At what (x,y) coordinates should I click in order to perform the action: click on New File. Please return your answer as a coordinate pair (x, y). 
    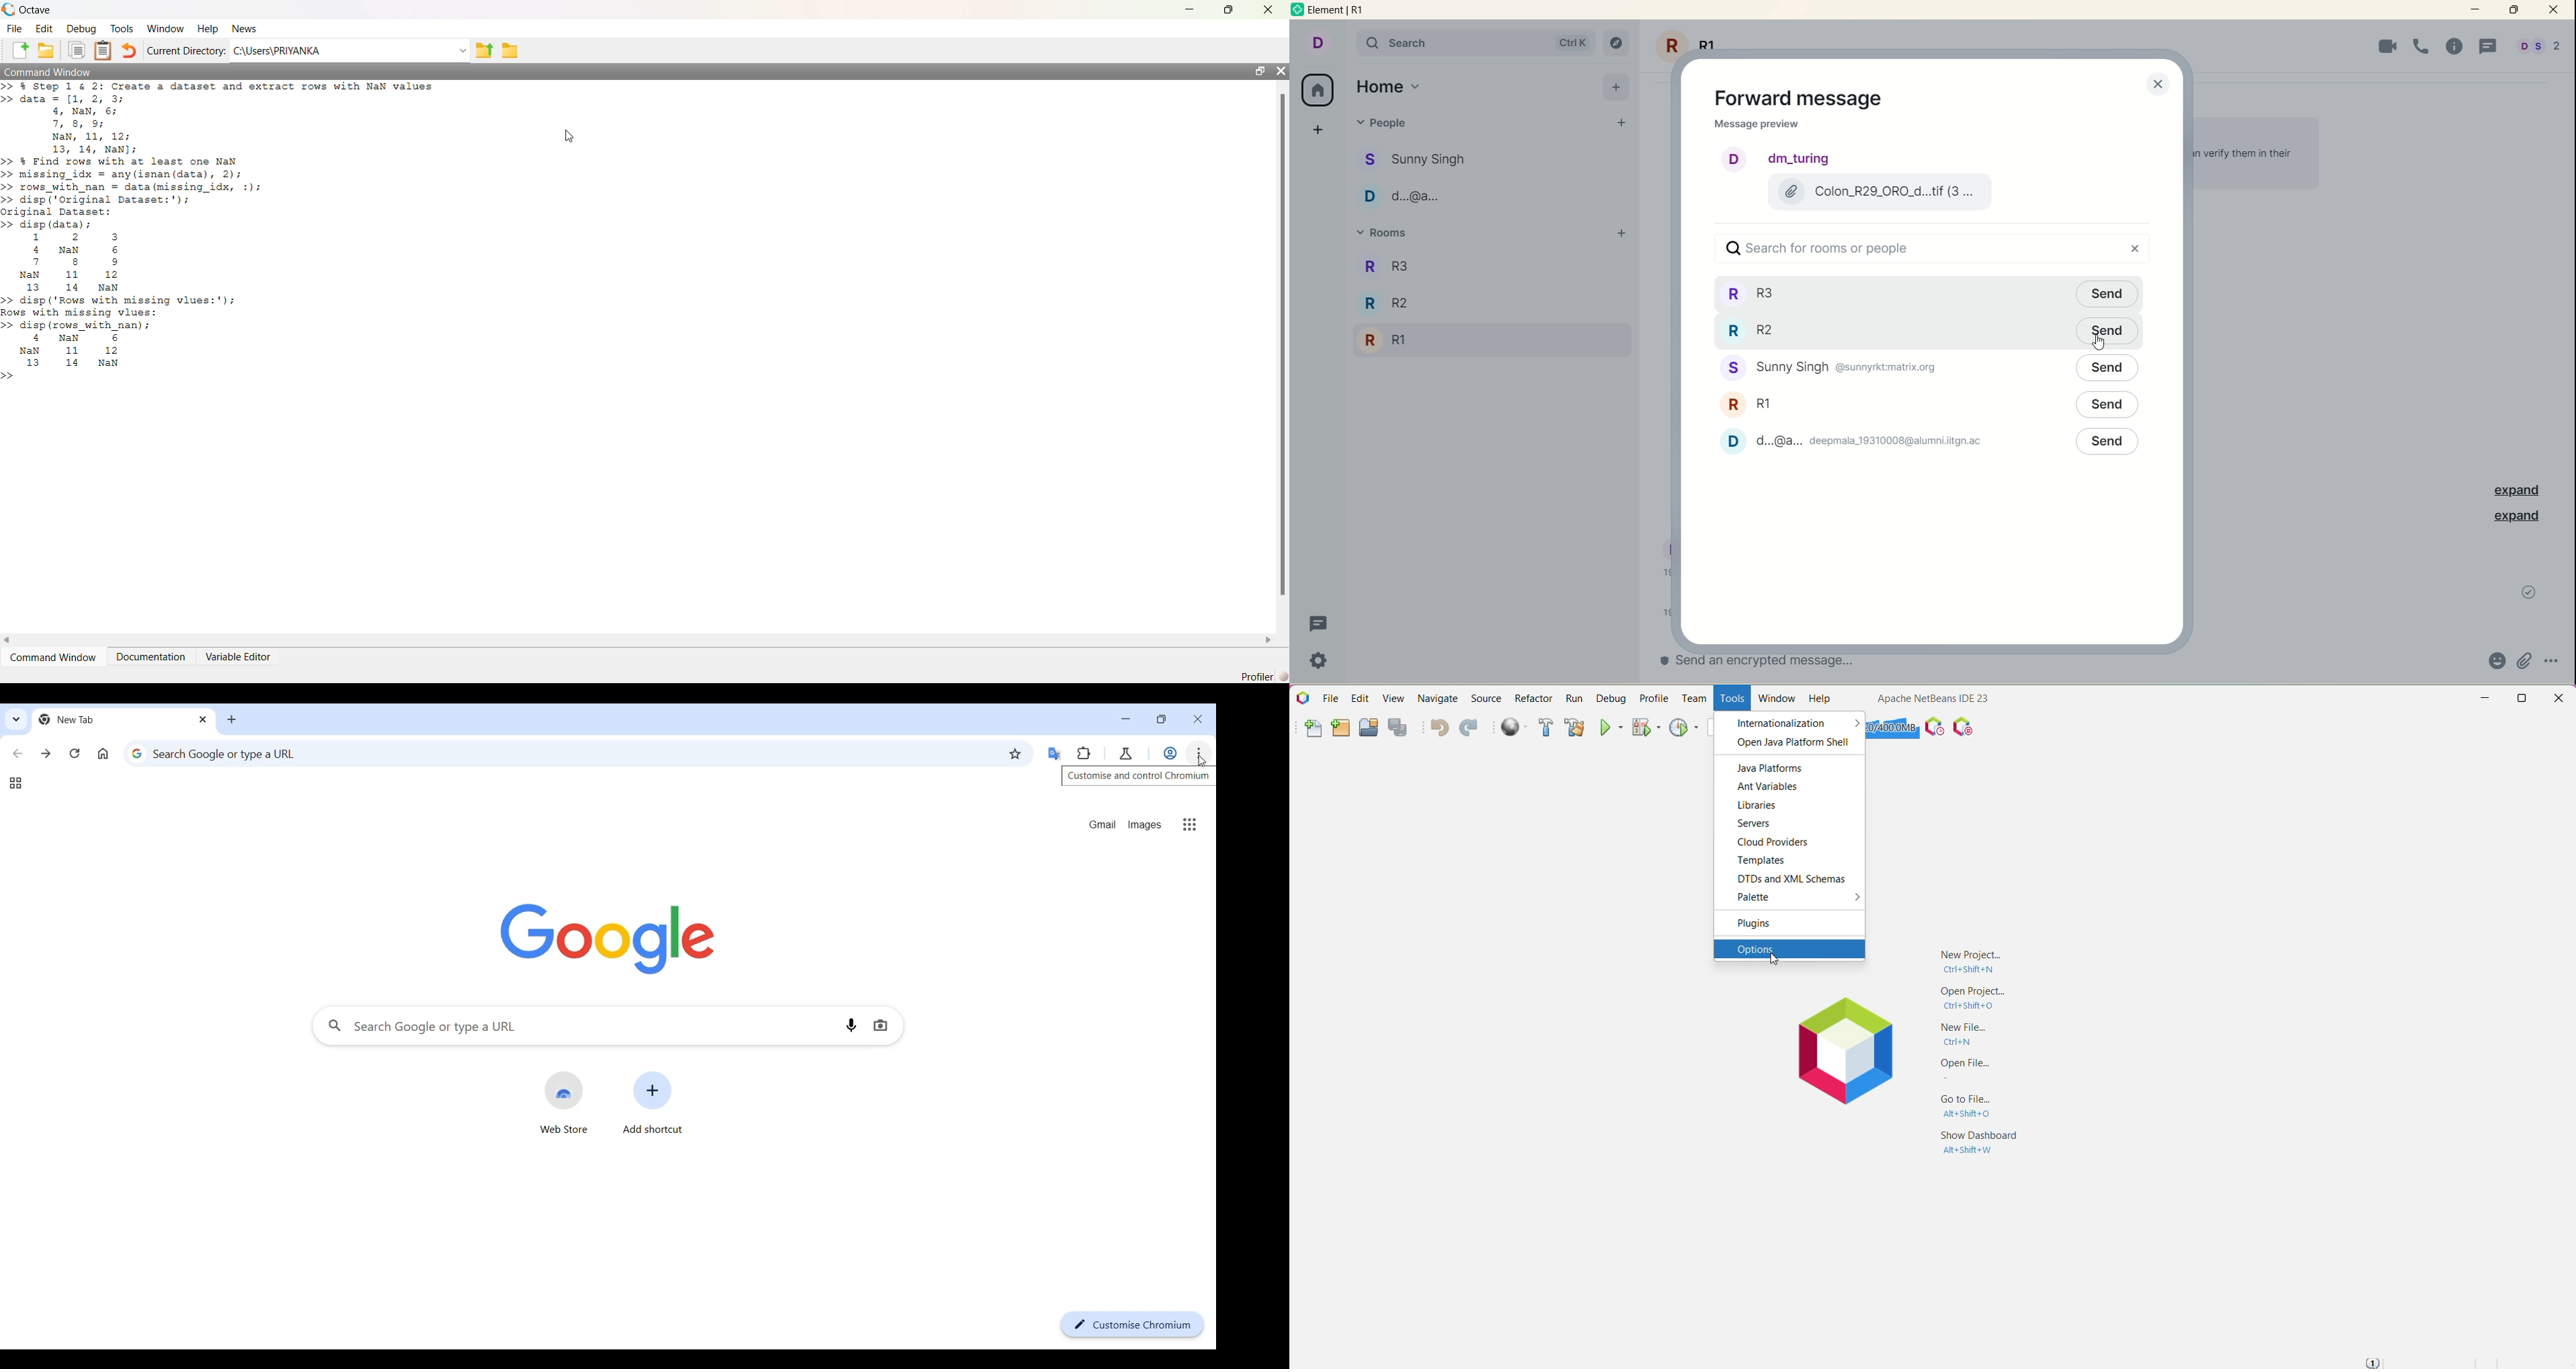
    Looking at the image, I should click on (1312, 730).